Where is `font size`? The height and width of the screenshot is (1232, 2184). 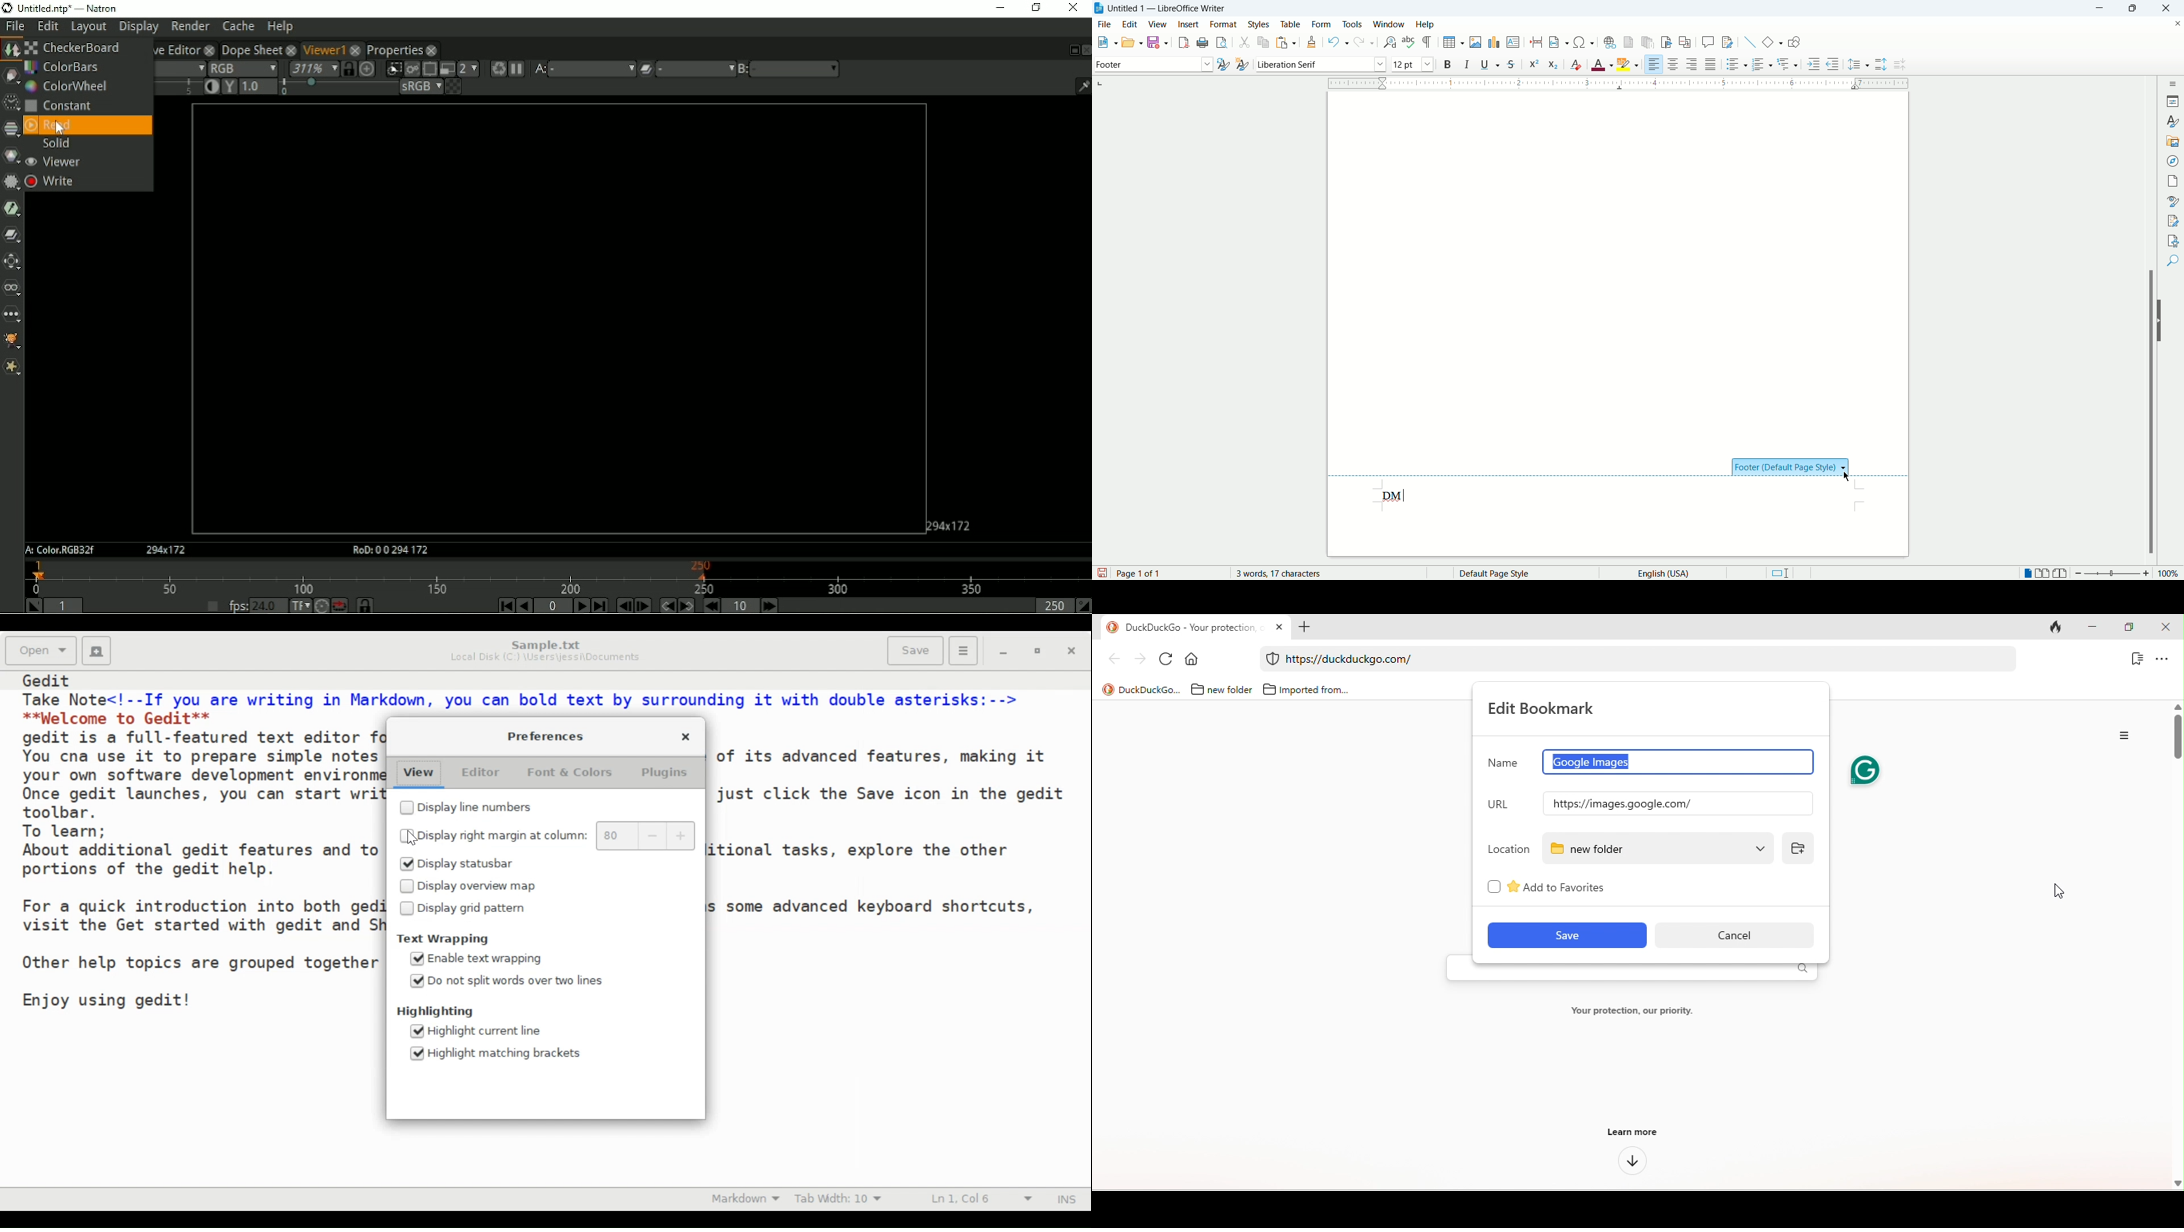
font size is located at coordinates (1412, 64).